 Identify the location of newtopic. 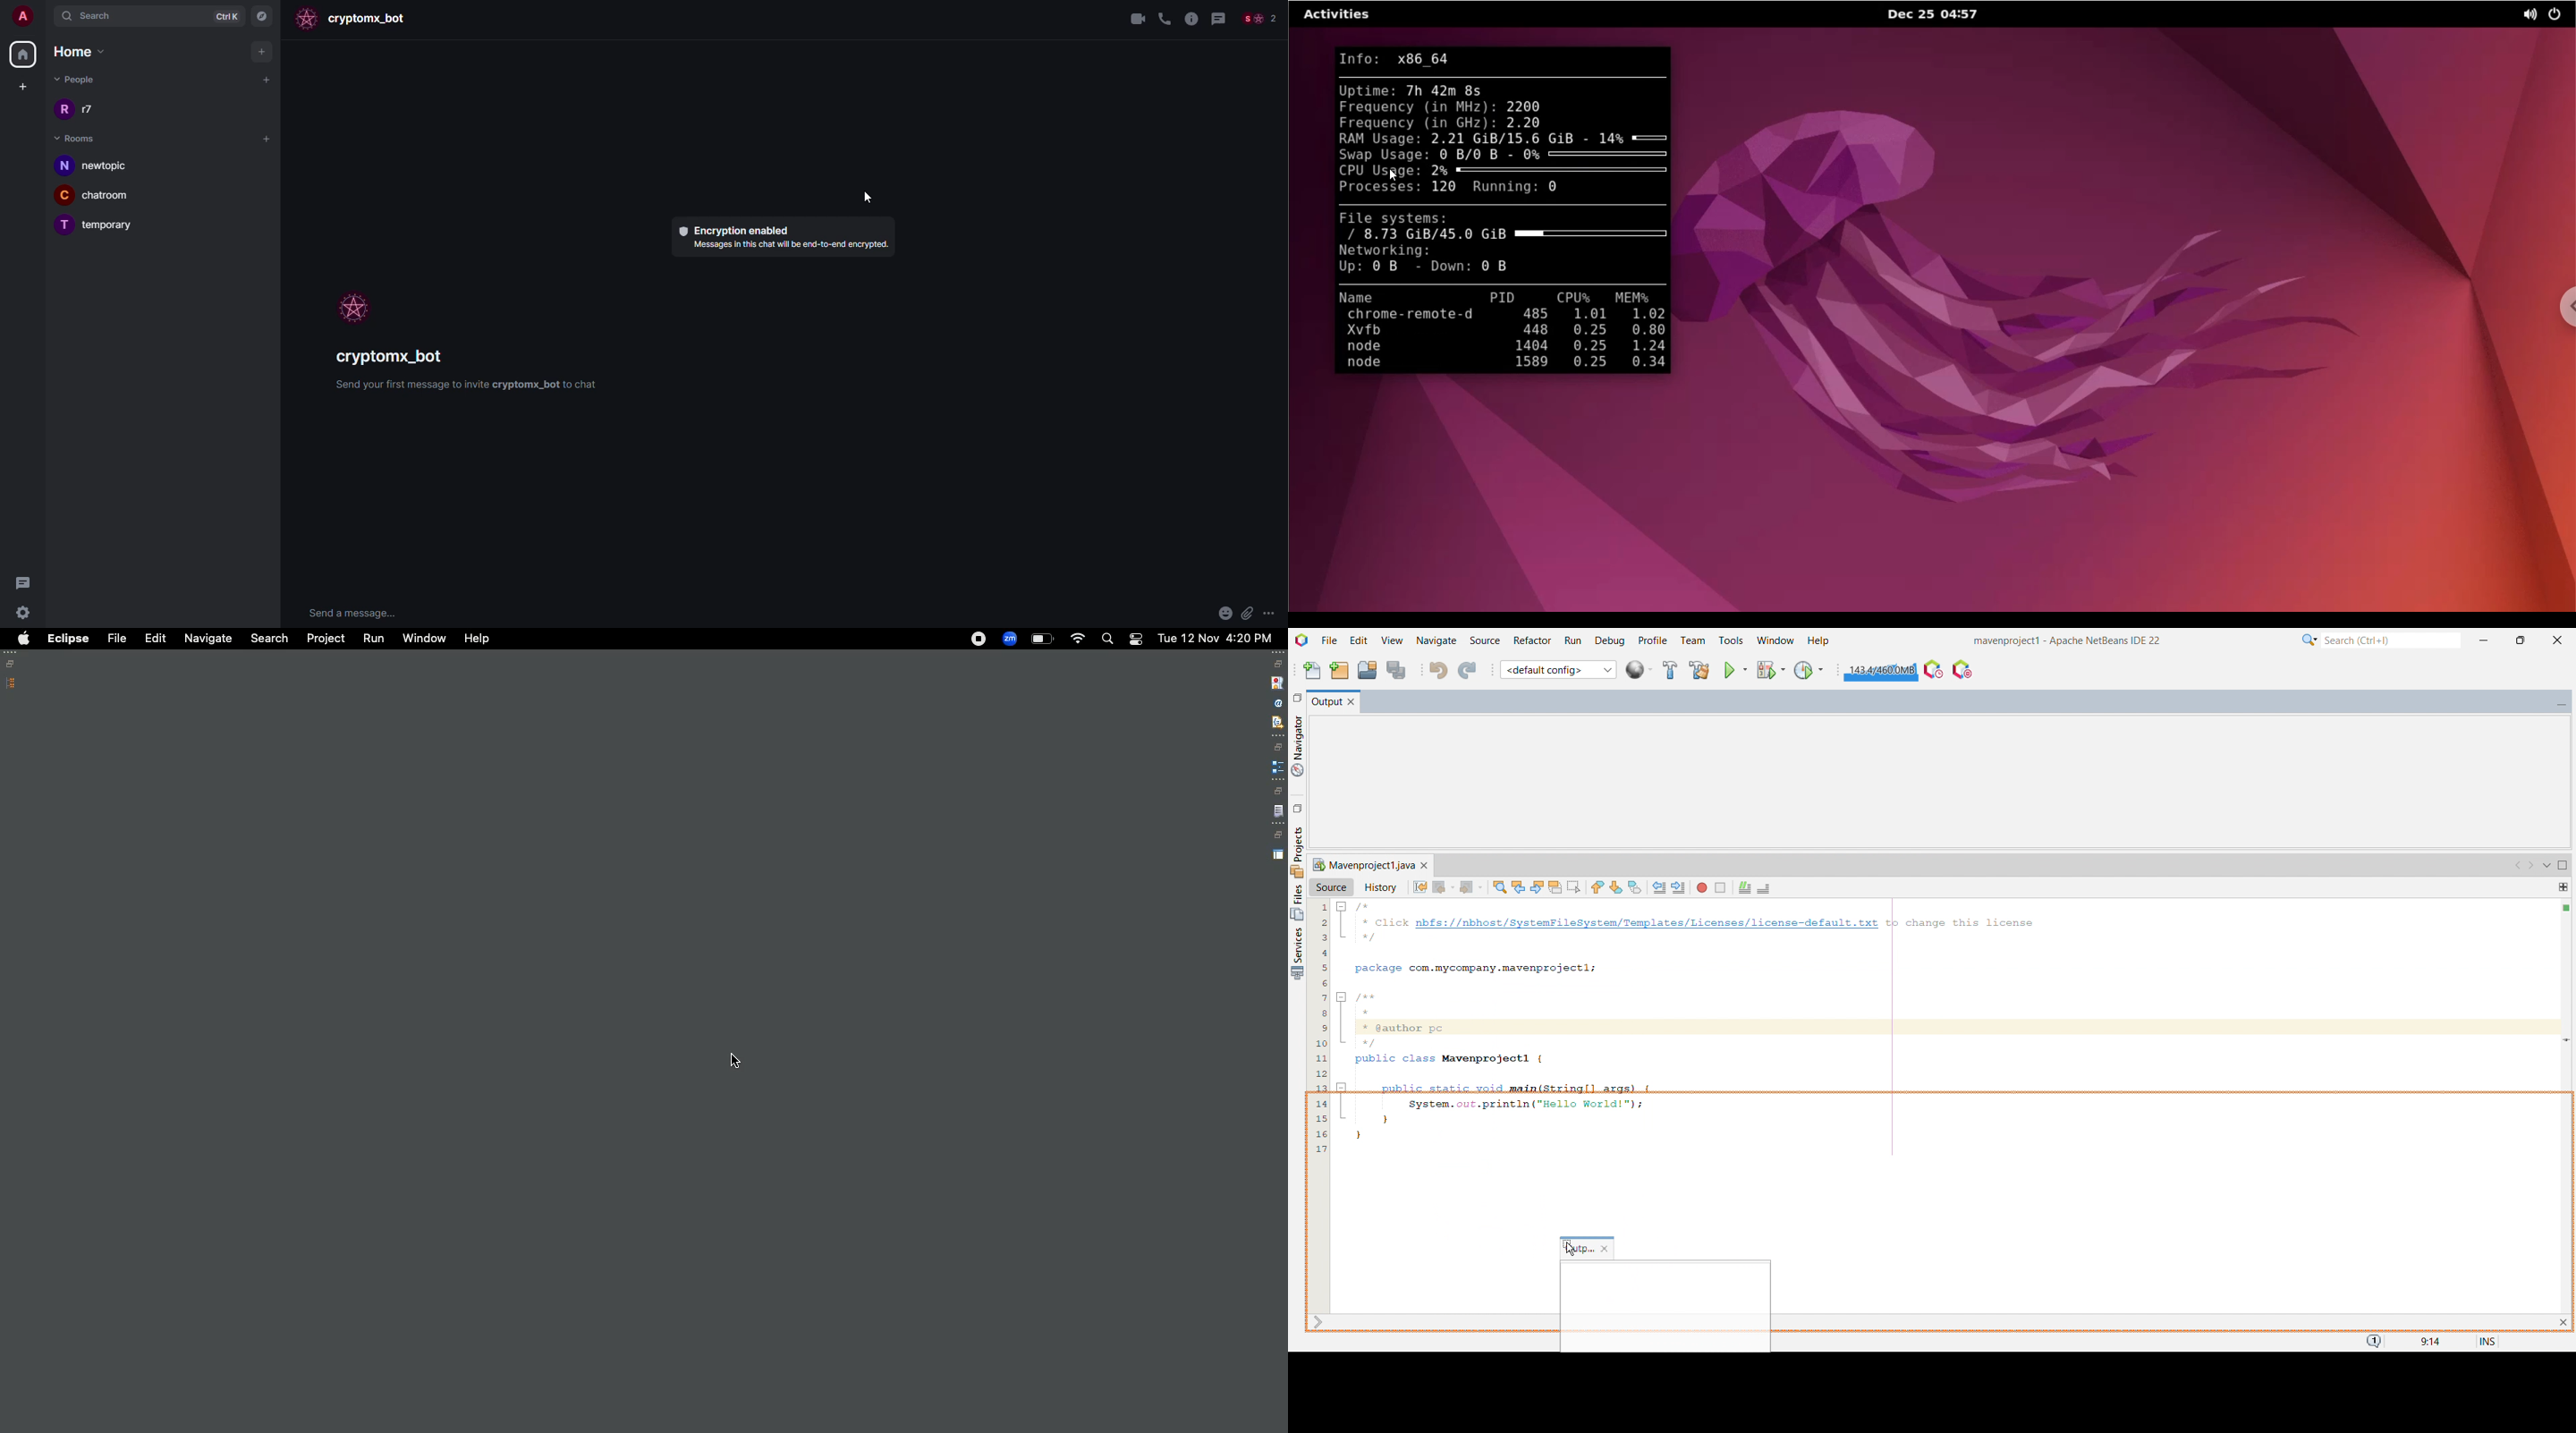
(112, 166).